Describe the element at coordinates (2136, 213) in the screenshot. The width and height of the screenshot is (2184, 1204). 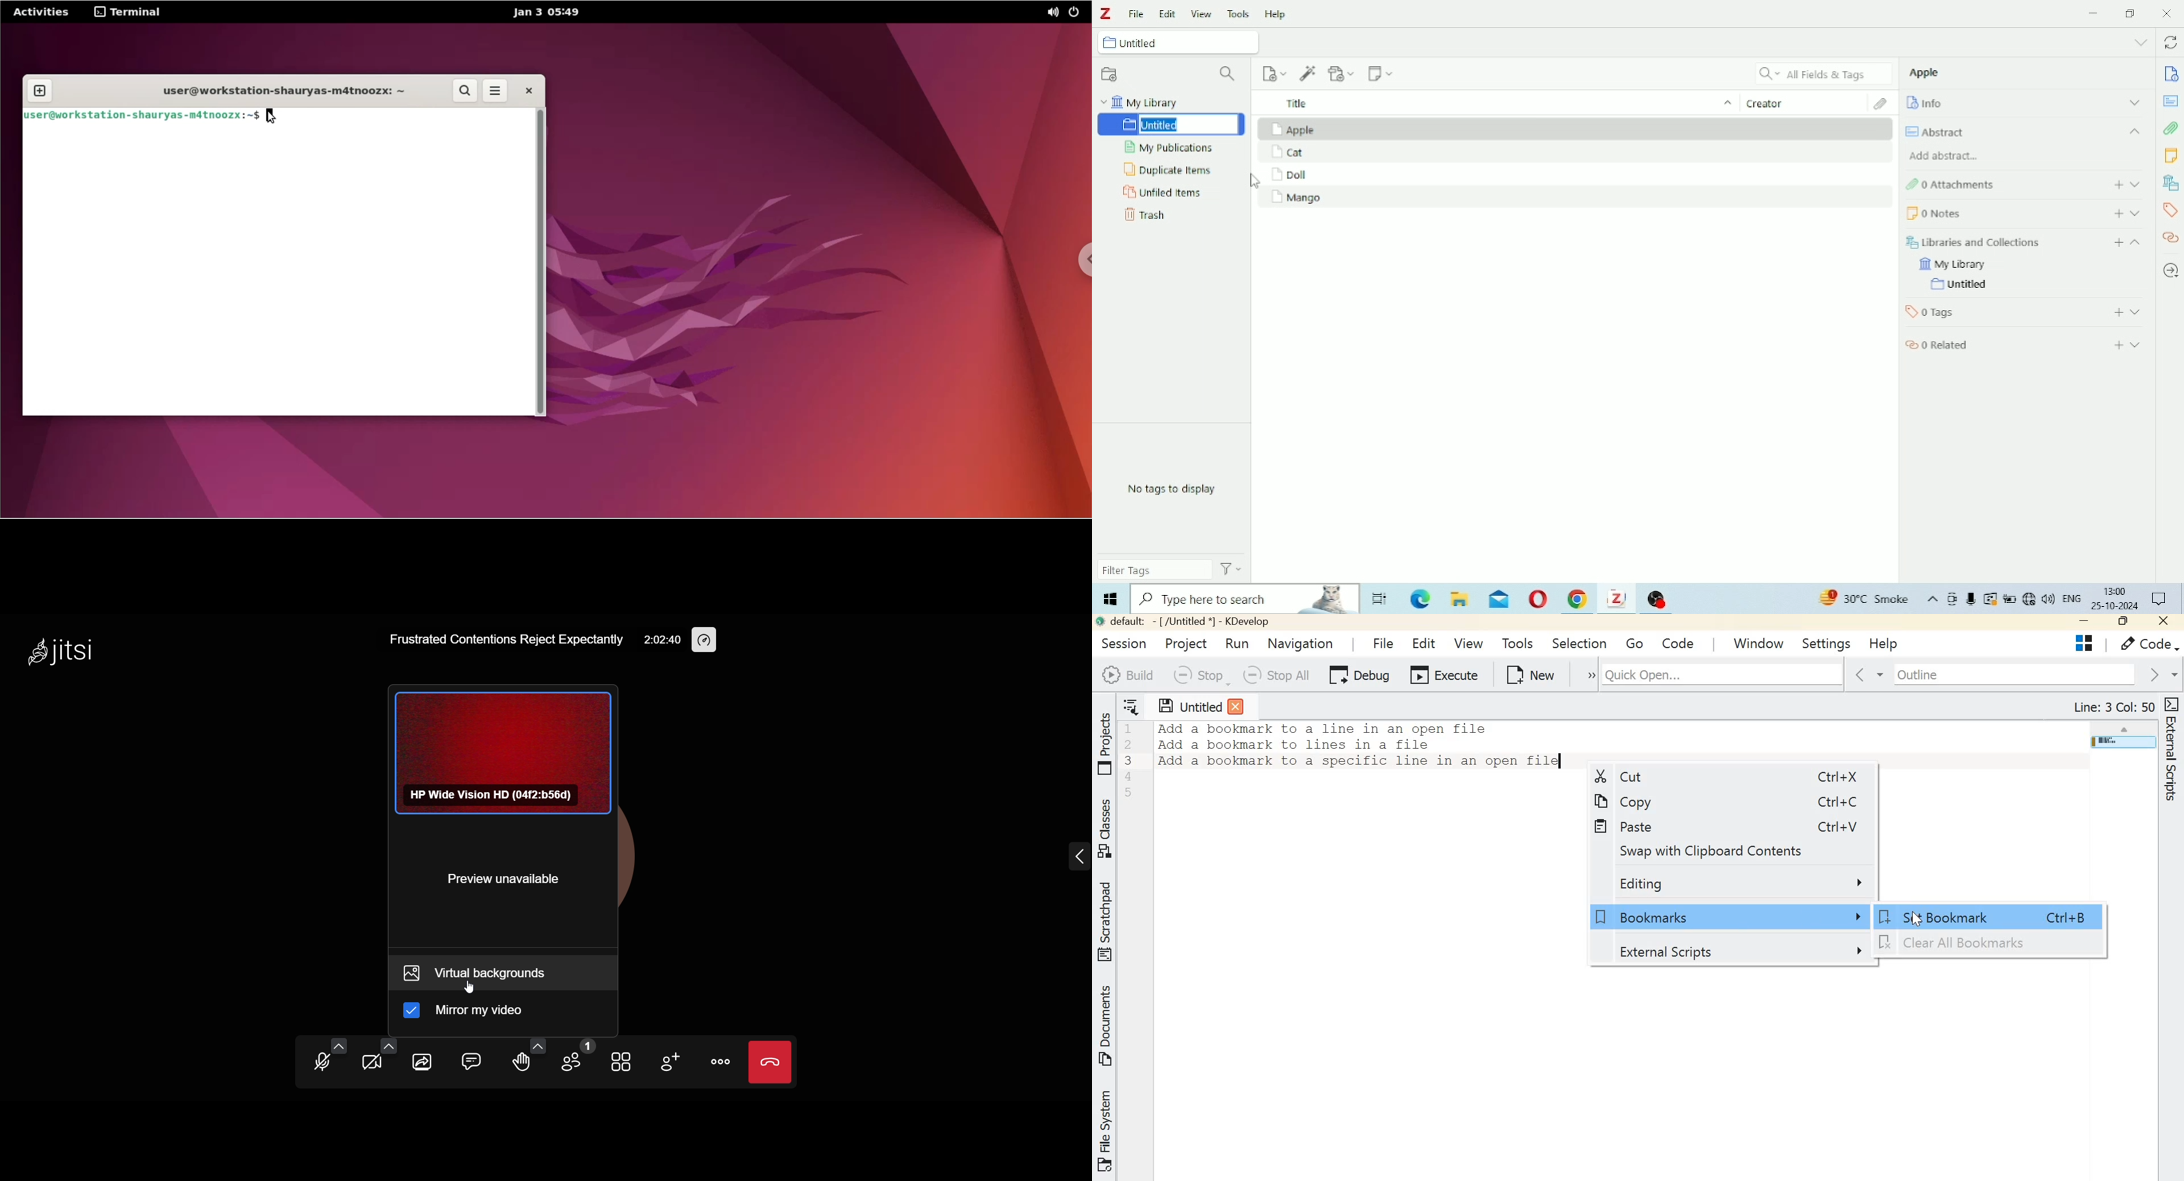
I see `Expand section` at that location.